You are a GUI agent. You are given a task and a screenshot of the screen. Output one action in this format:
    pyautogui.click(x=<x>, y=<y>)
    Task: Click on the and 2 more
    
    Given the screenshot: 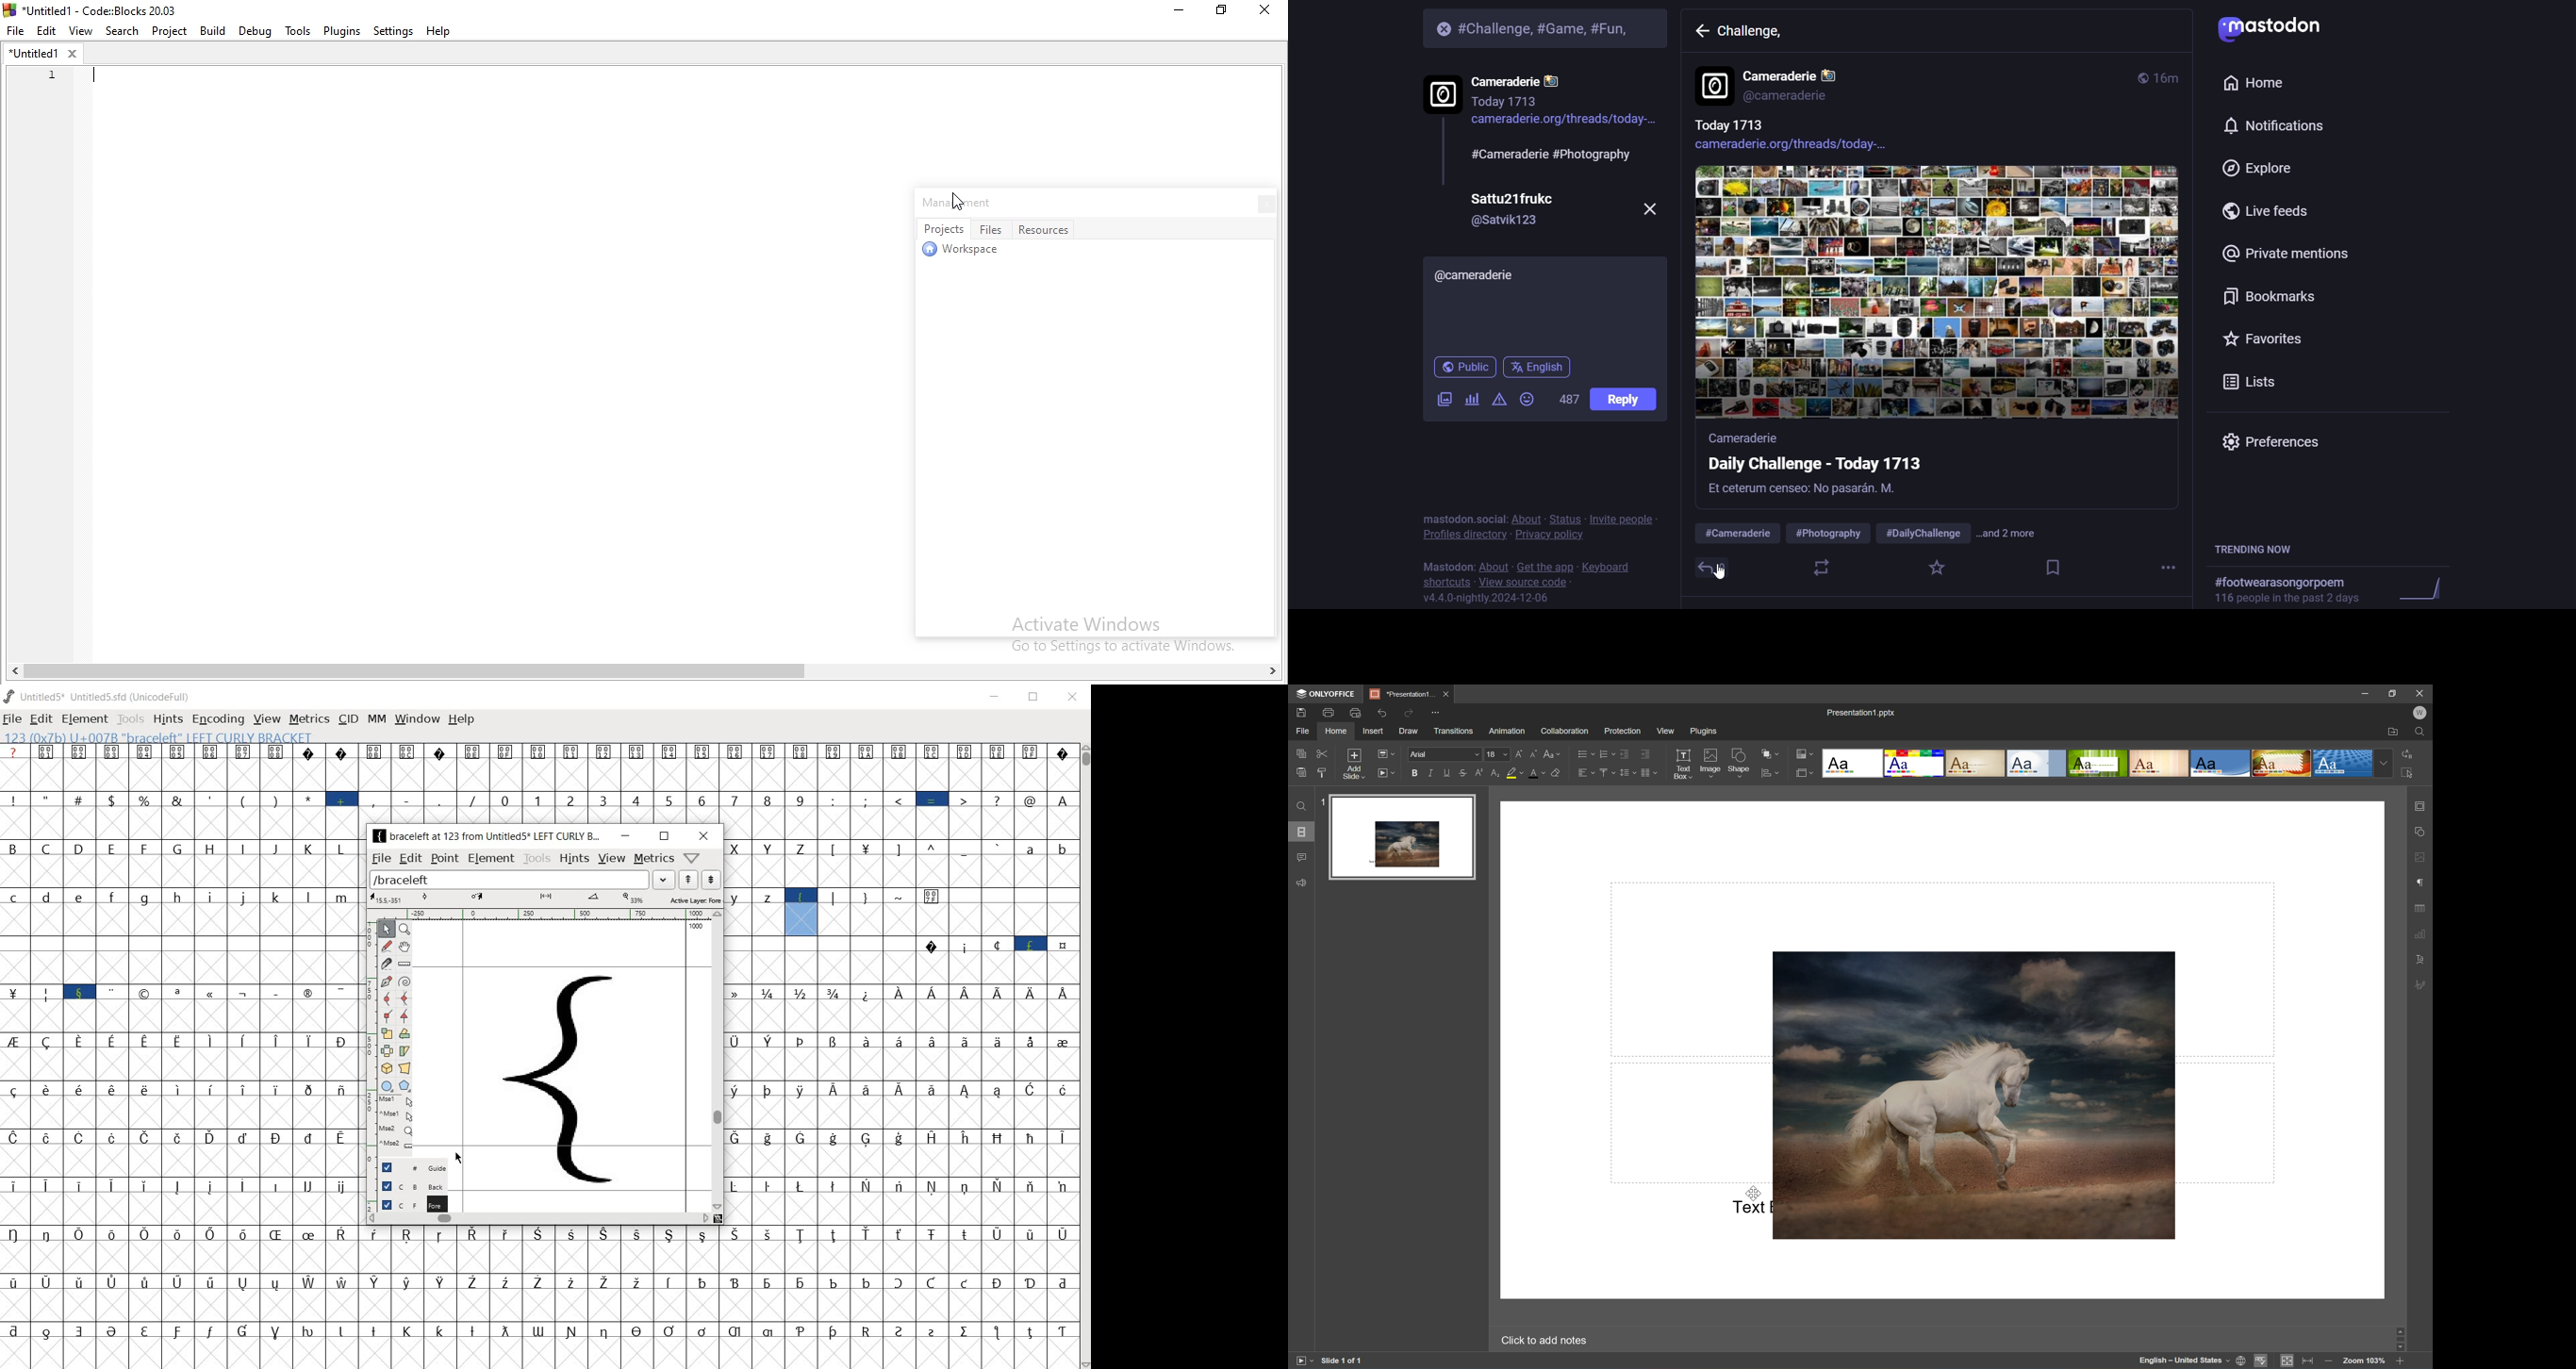 What is the action you would take?
    pyautogui.click(x=2020, y=533)
    